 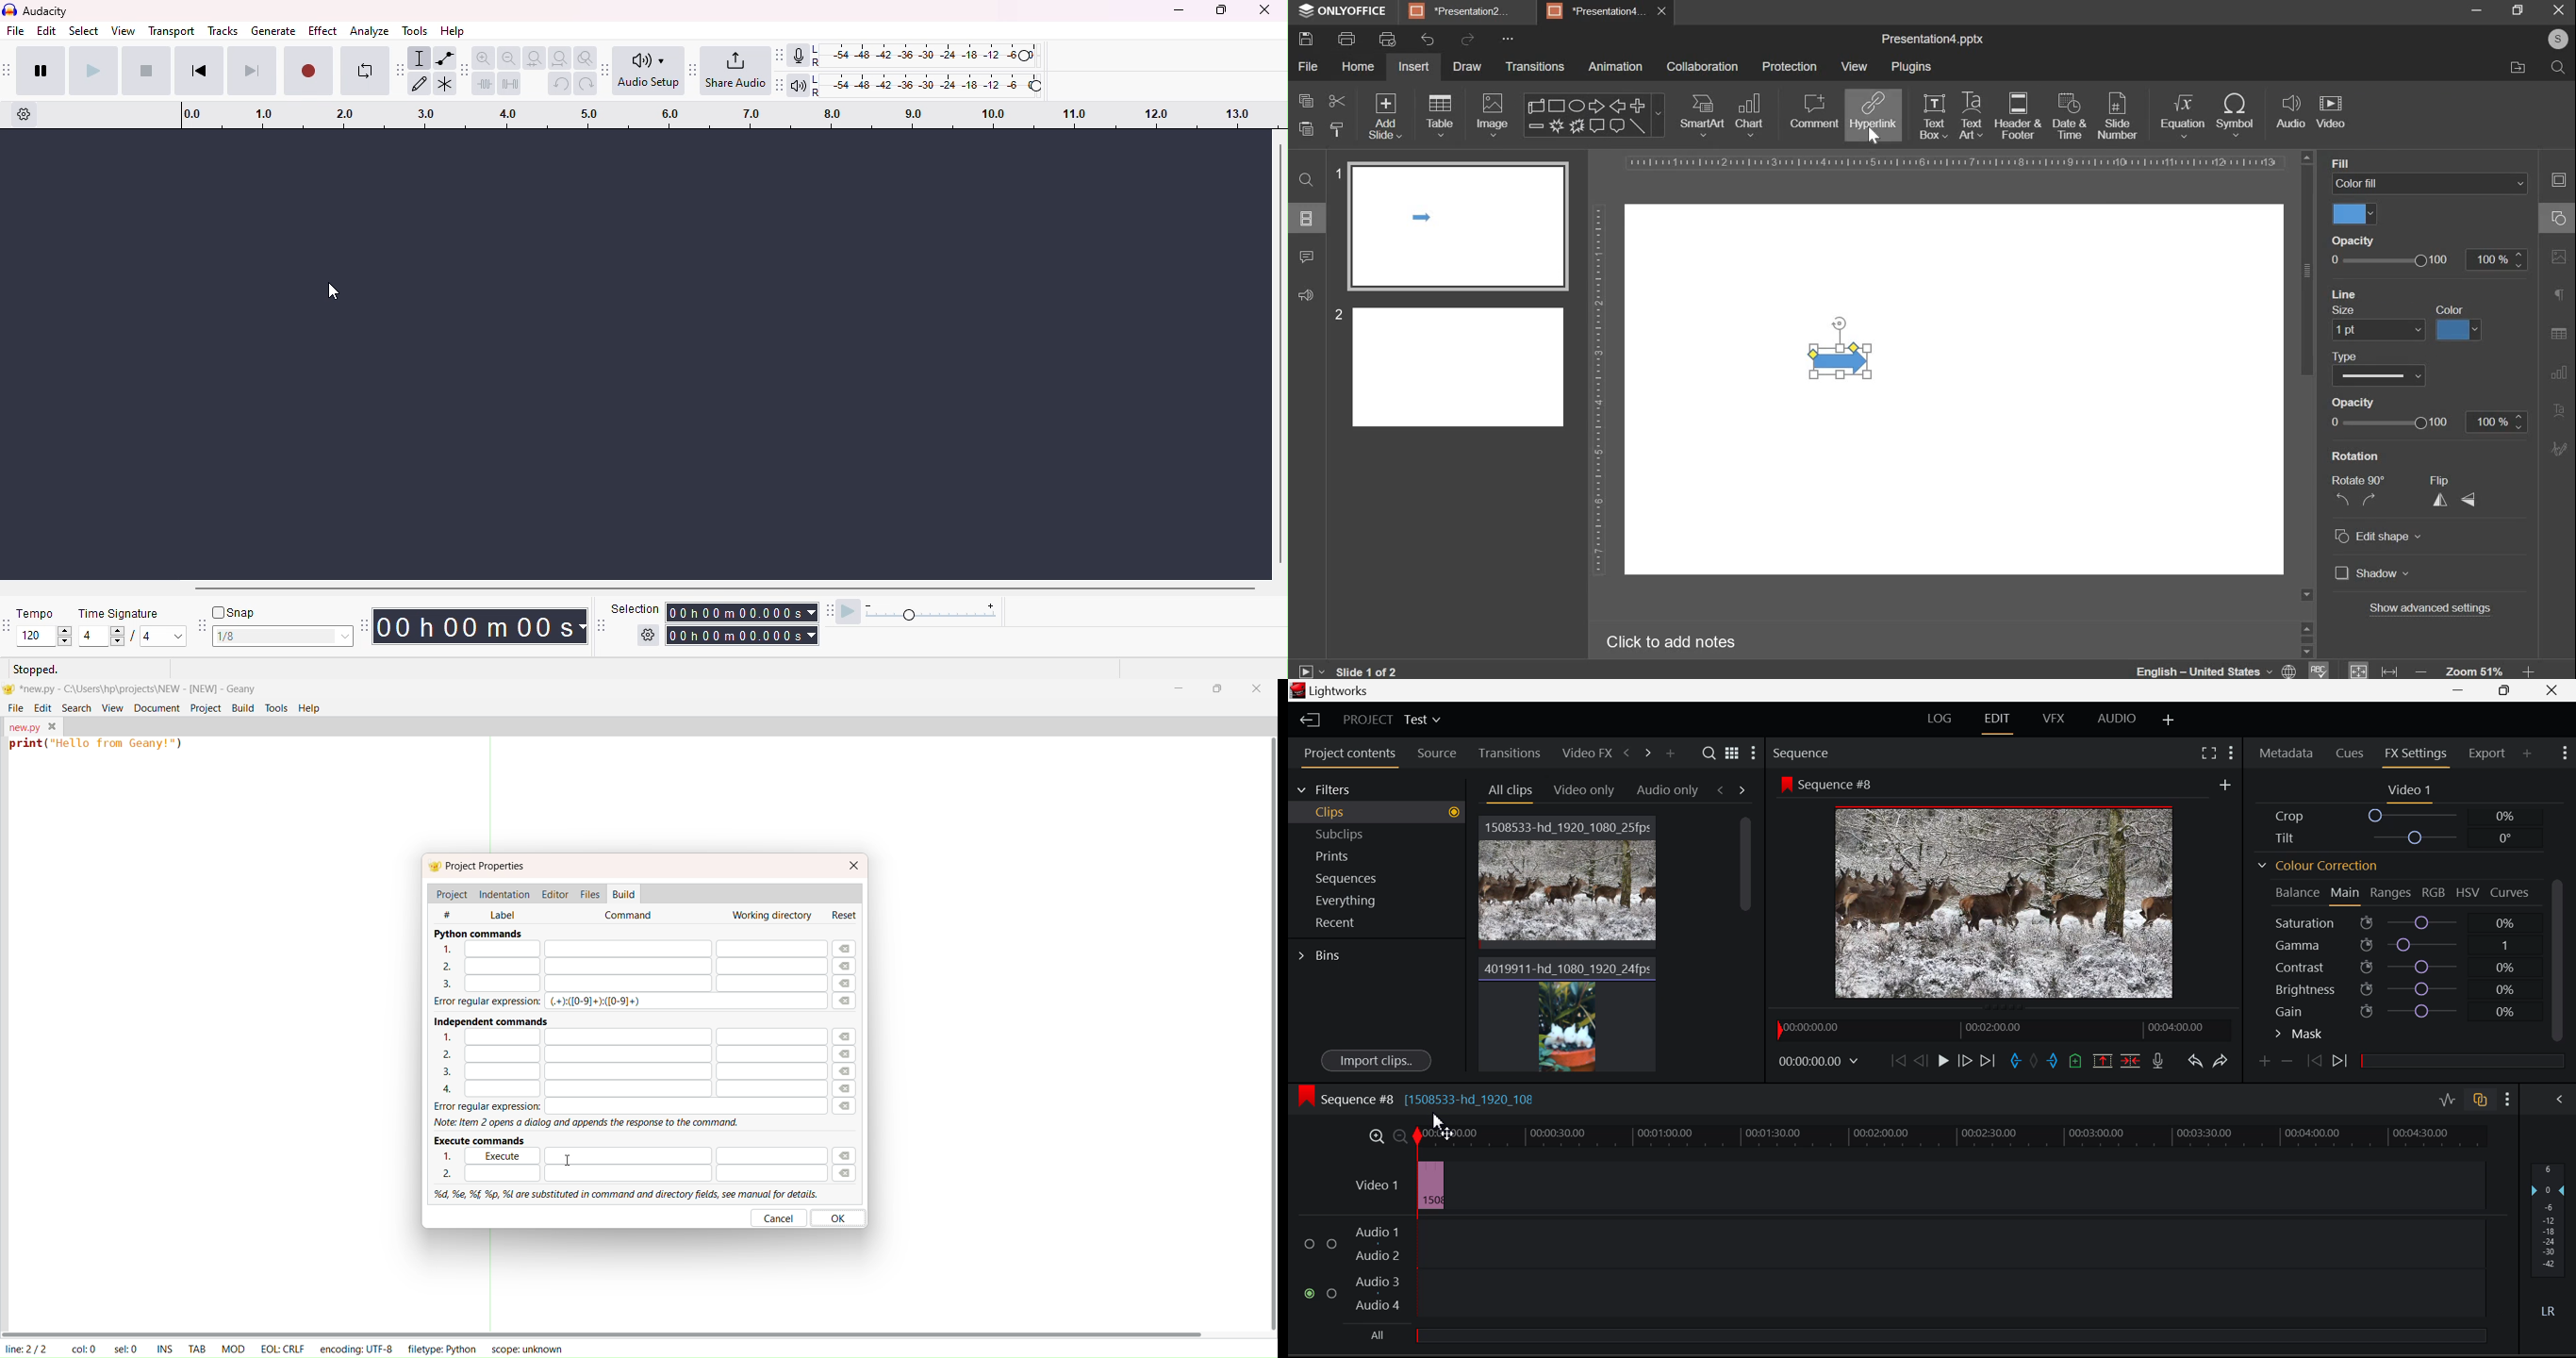 I want to click on Show Settings, so click(x=2505, y=1099).